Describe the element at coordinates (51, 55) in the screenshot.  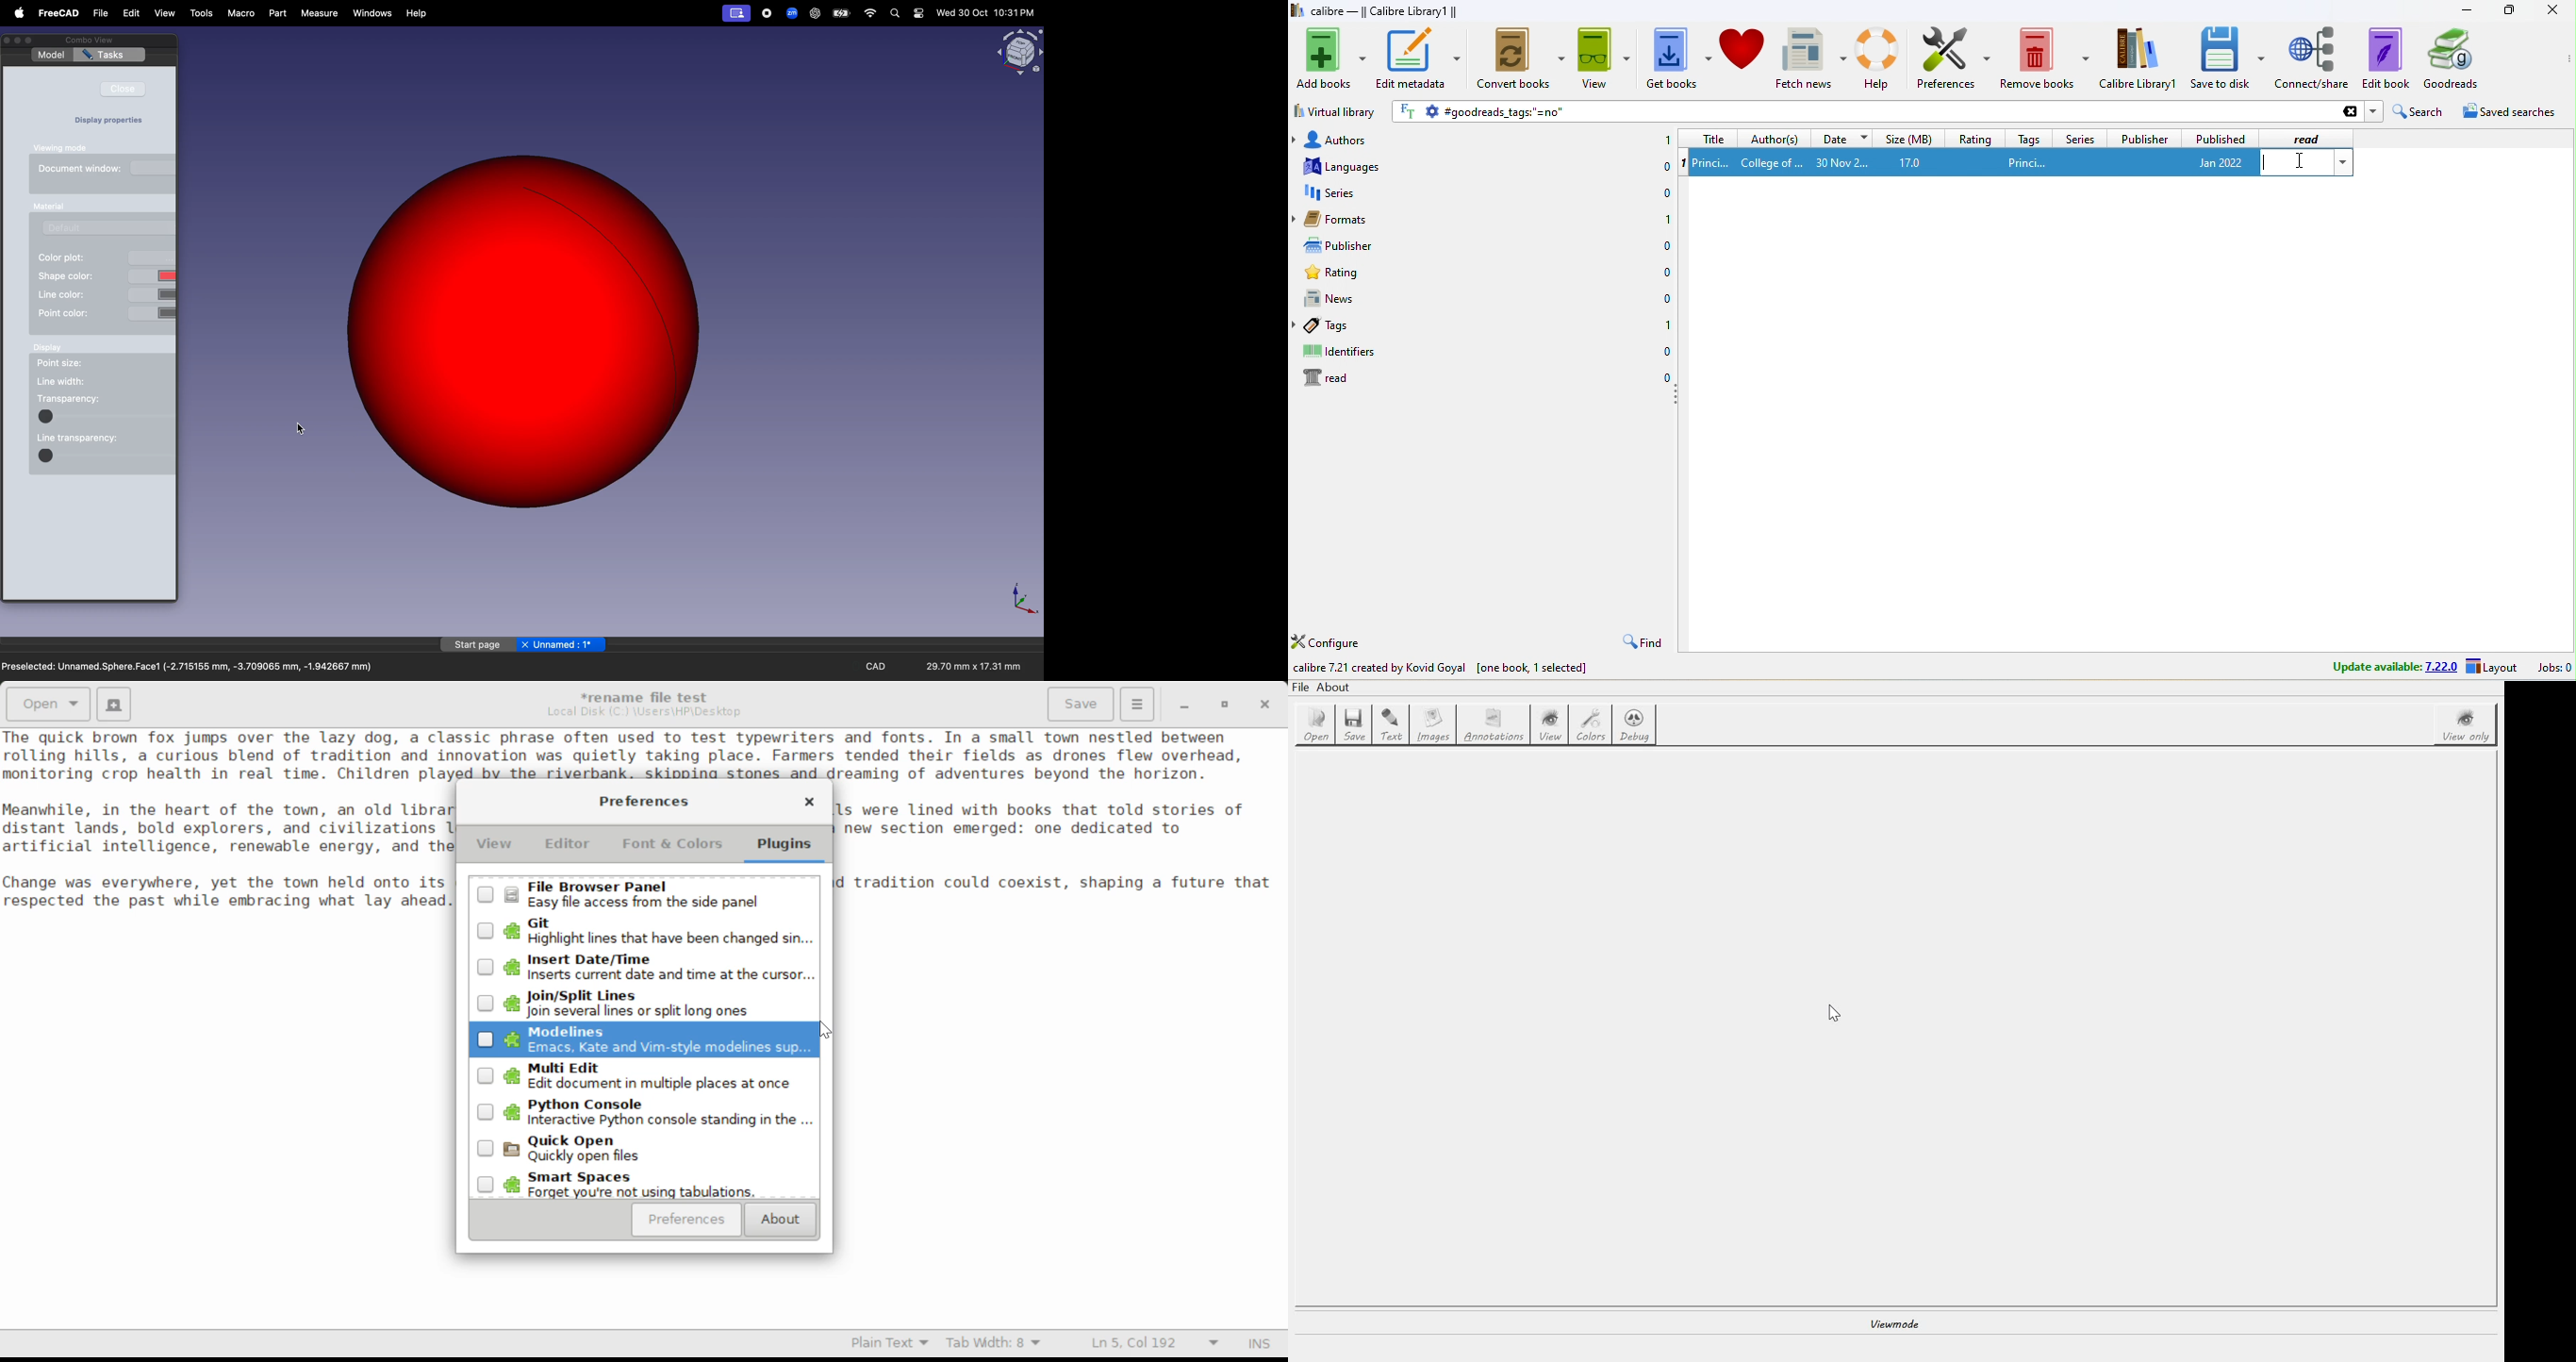
I see `model` at that location.